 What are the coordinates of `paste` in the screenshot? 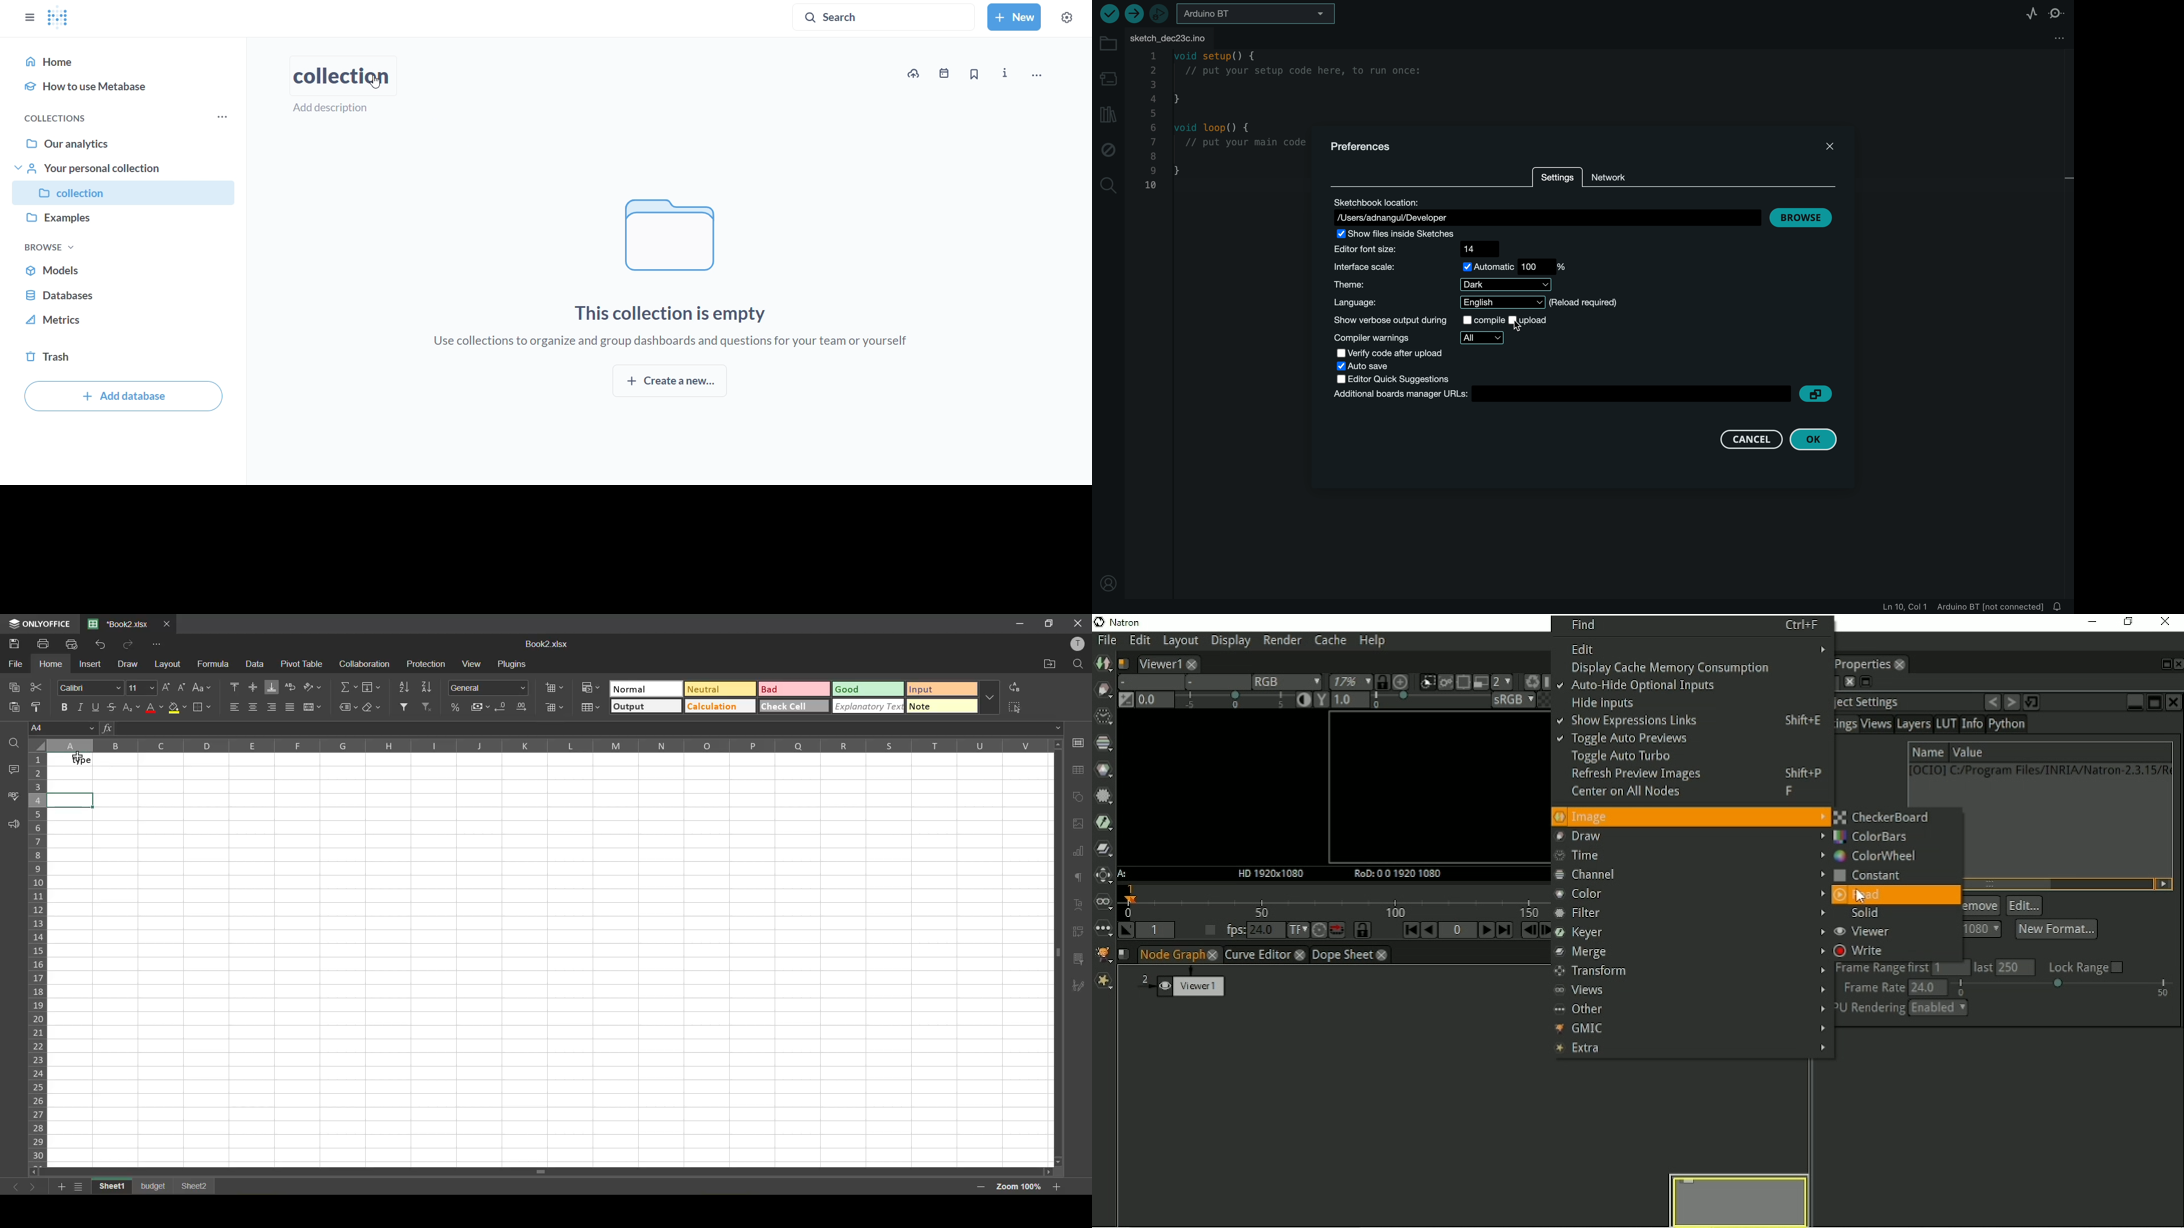 It's located at (16, 706).